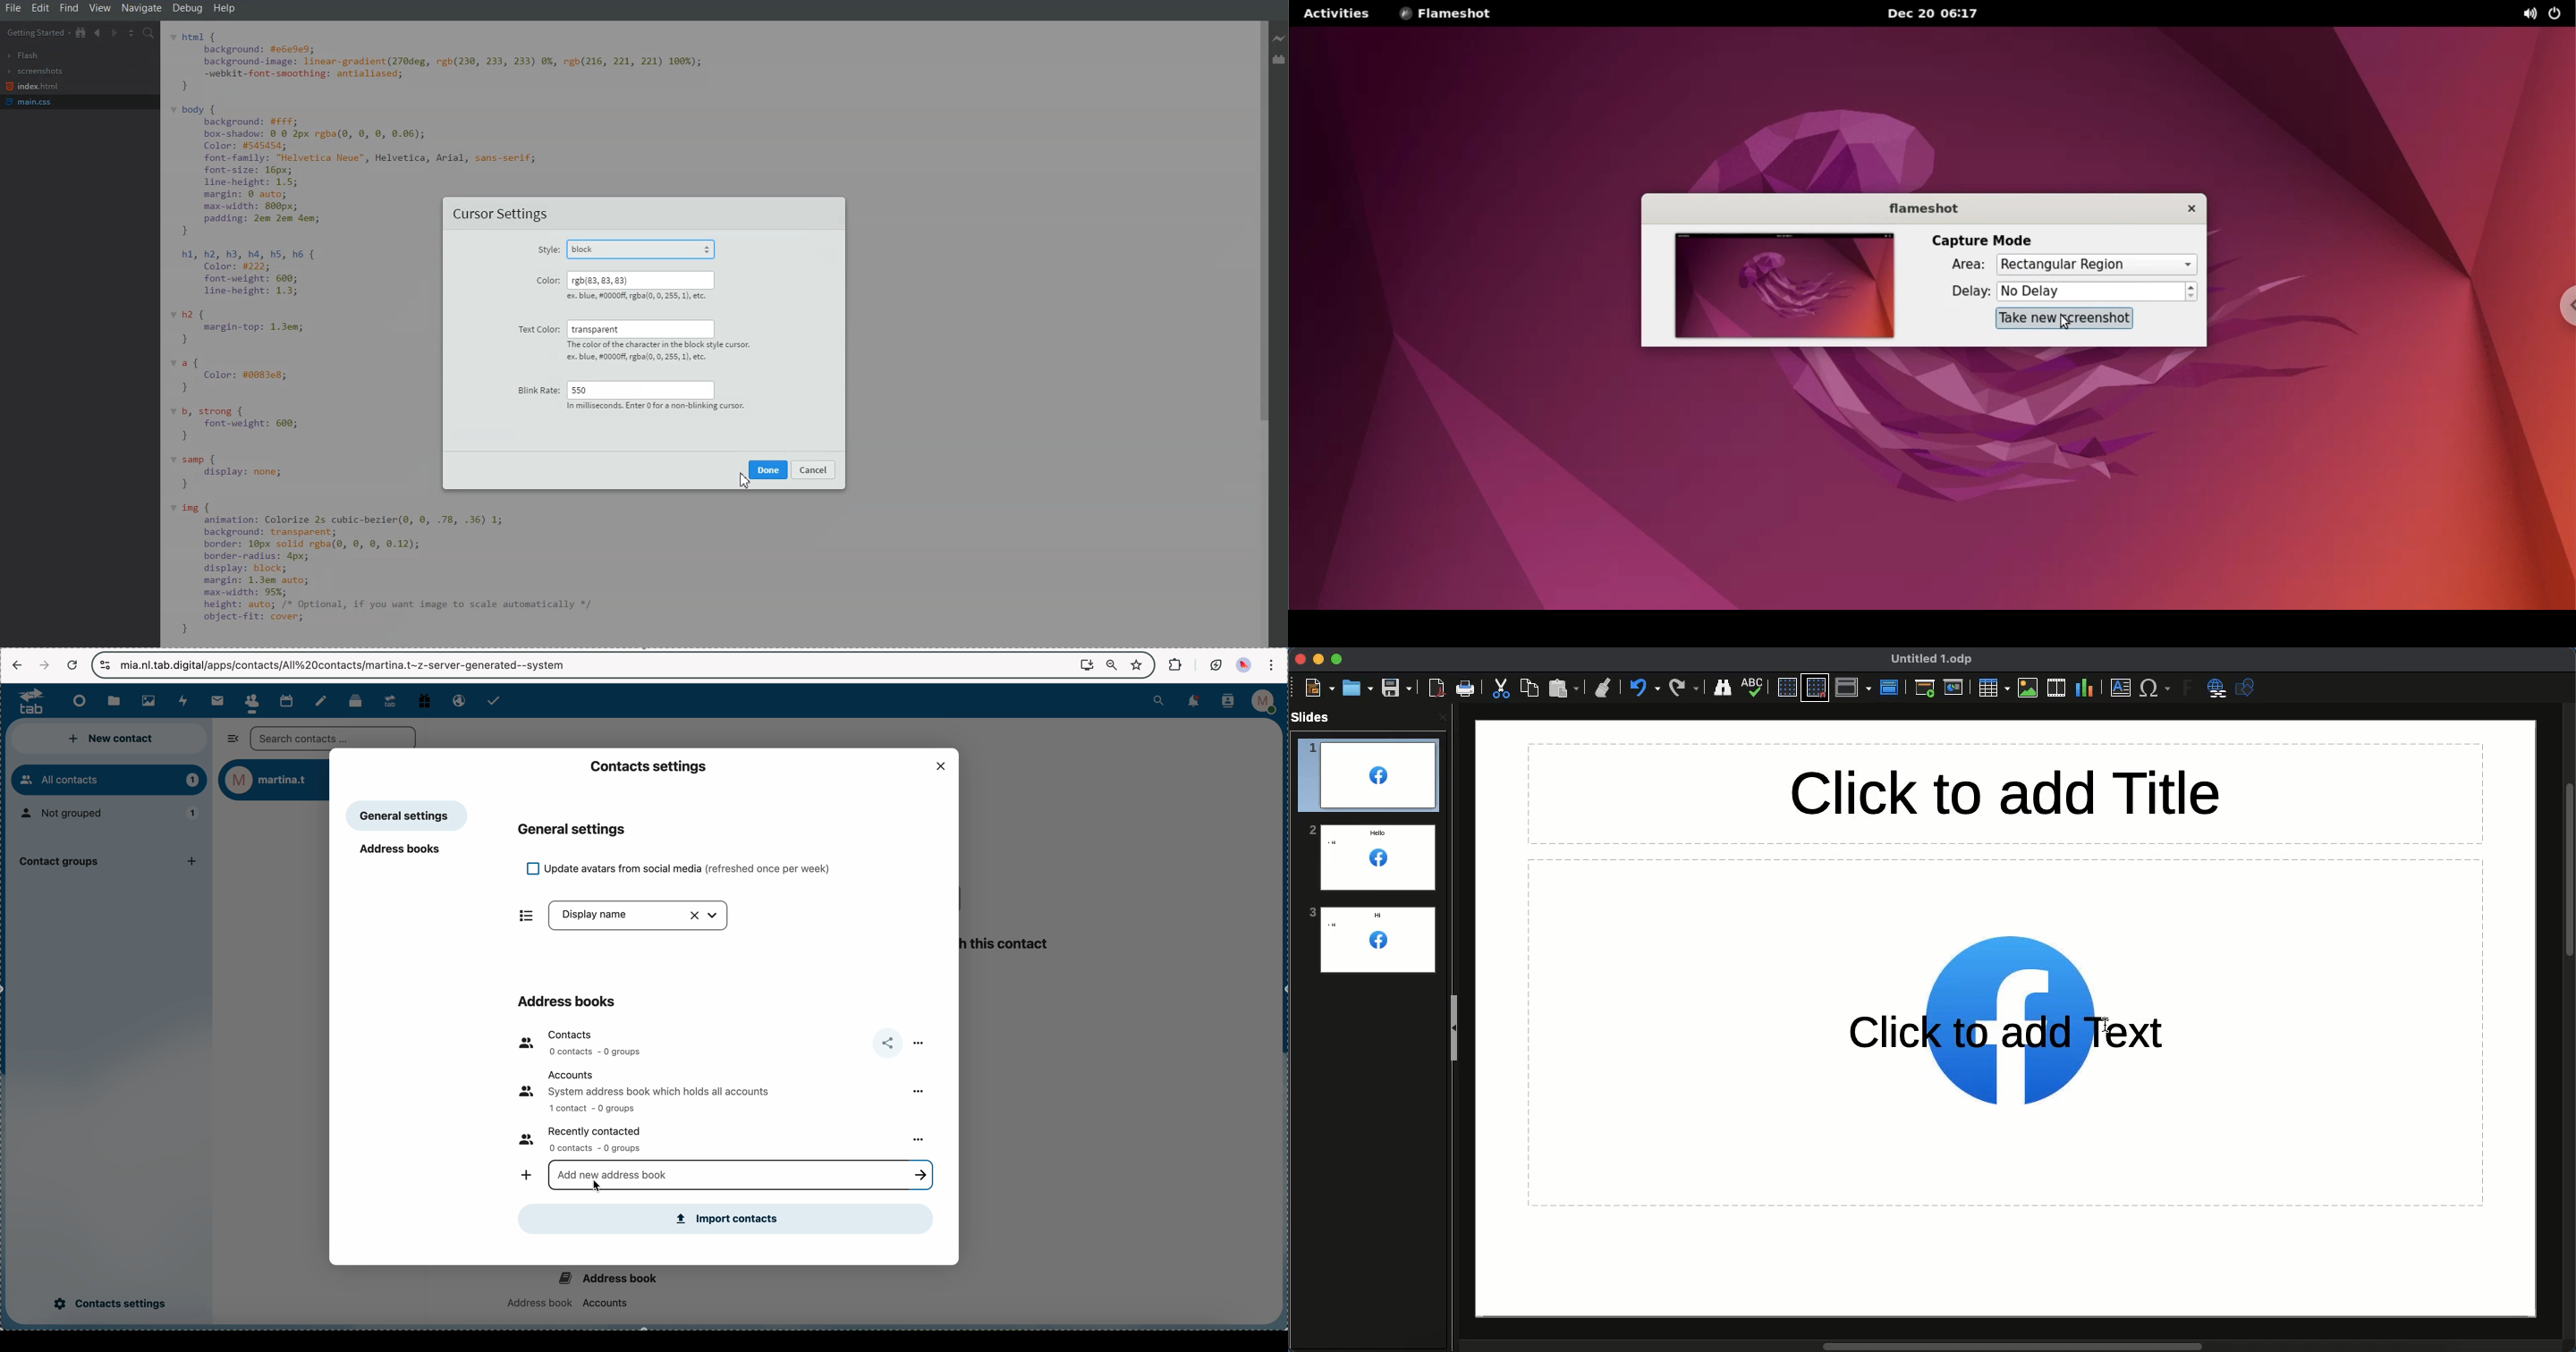  I want to click on upgrade, so click(389, 700).